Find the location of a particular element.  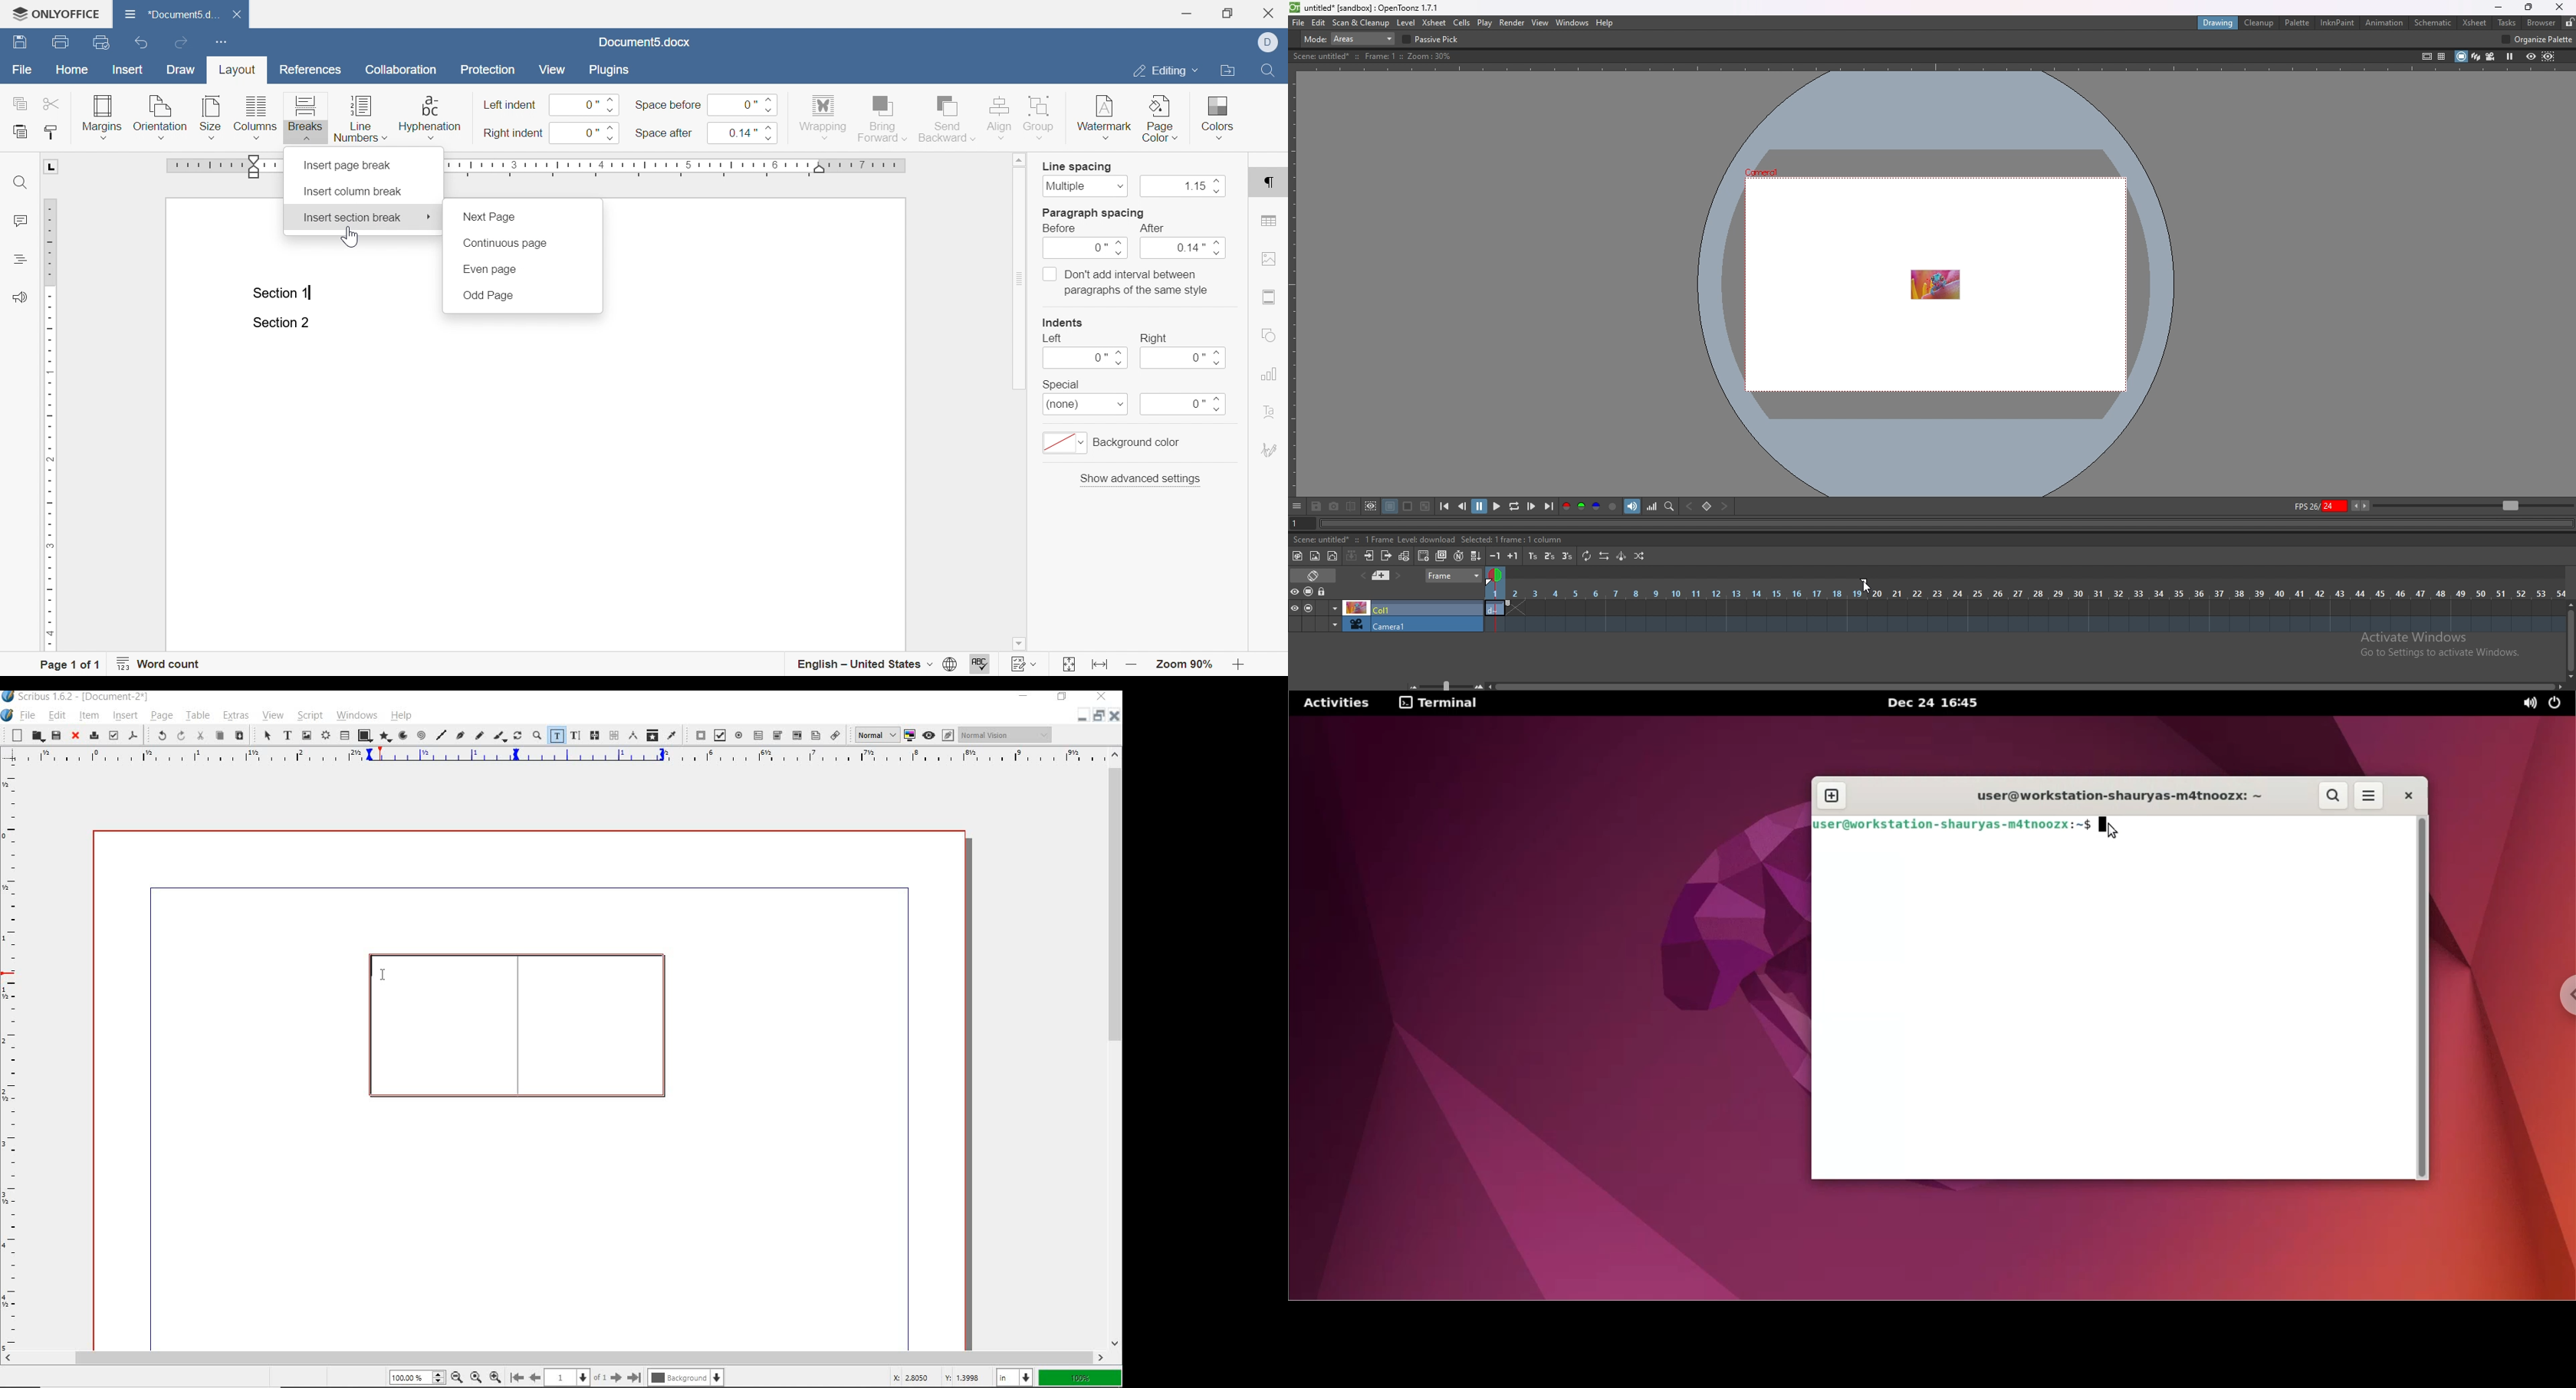

checkered background is located at coordinates (1426, 506).